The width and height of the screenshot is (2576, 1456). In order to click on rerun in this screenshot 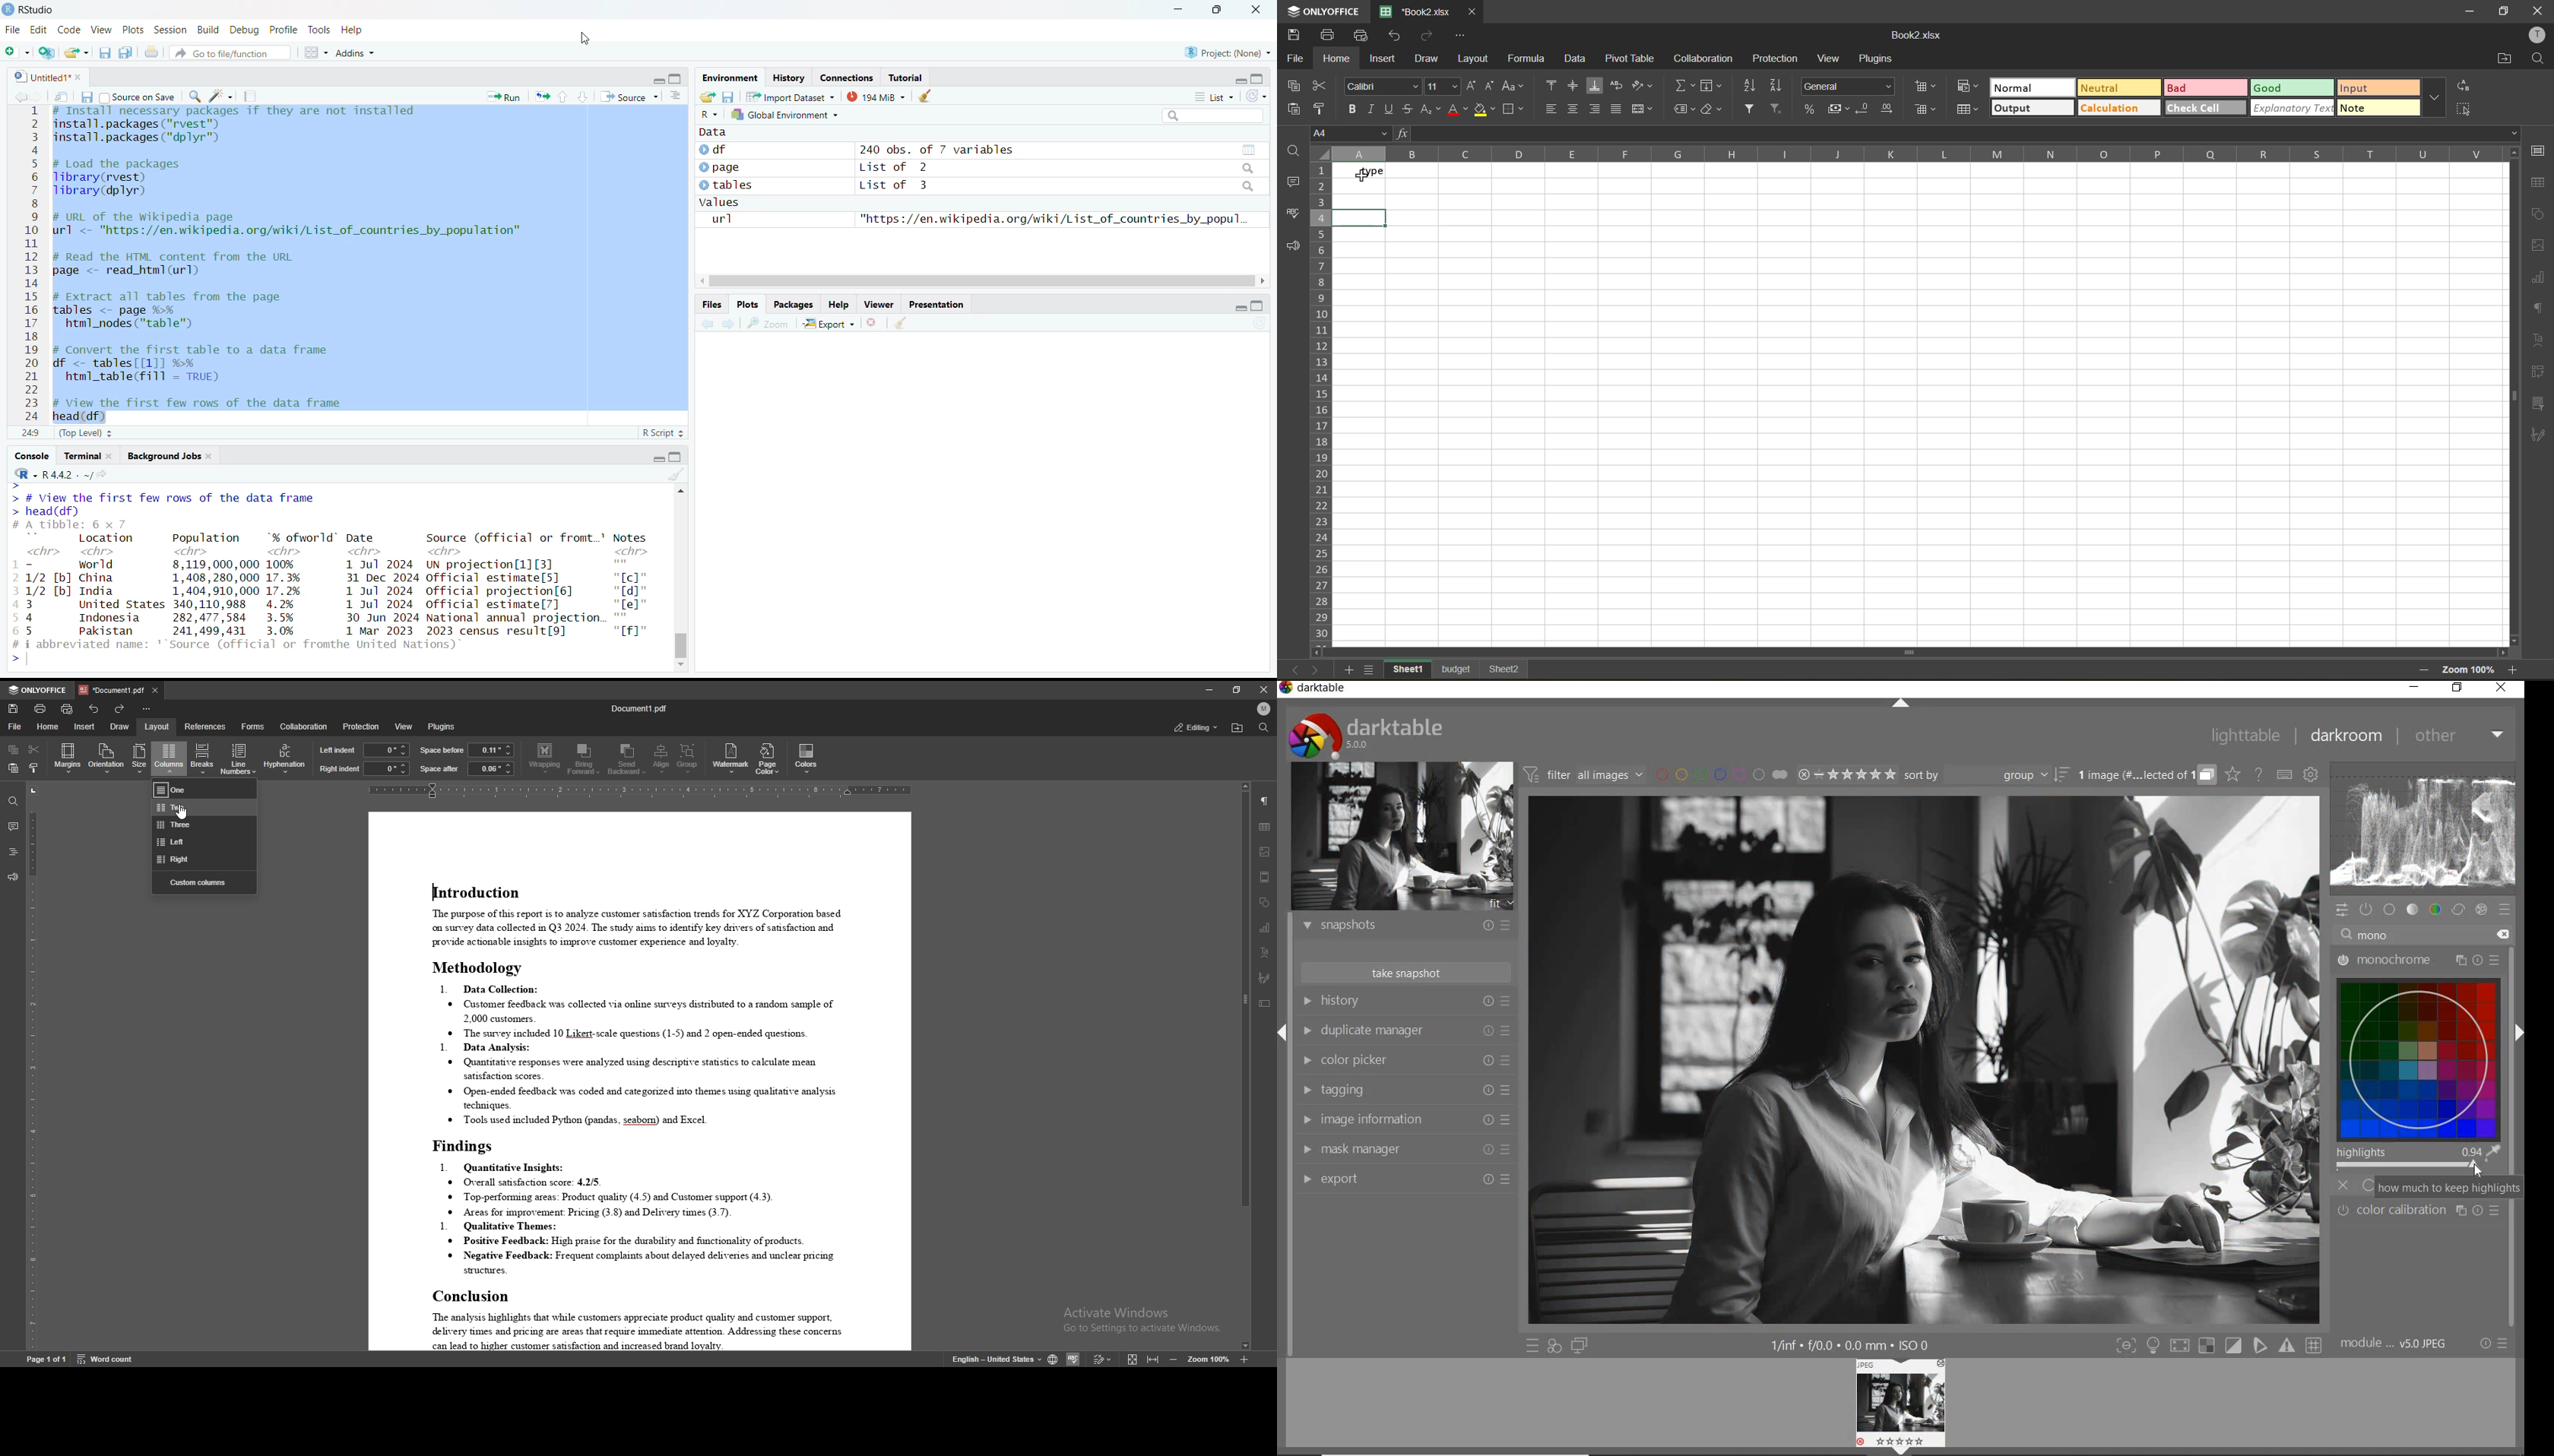, I will do `click(542, 96)`.